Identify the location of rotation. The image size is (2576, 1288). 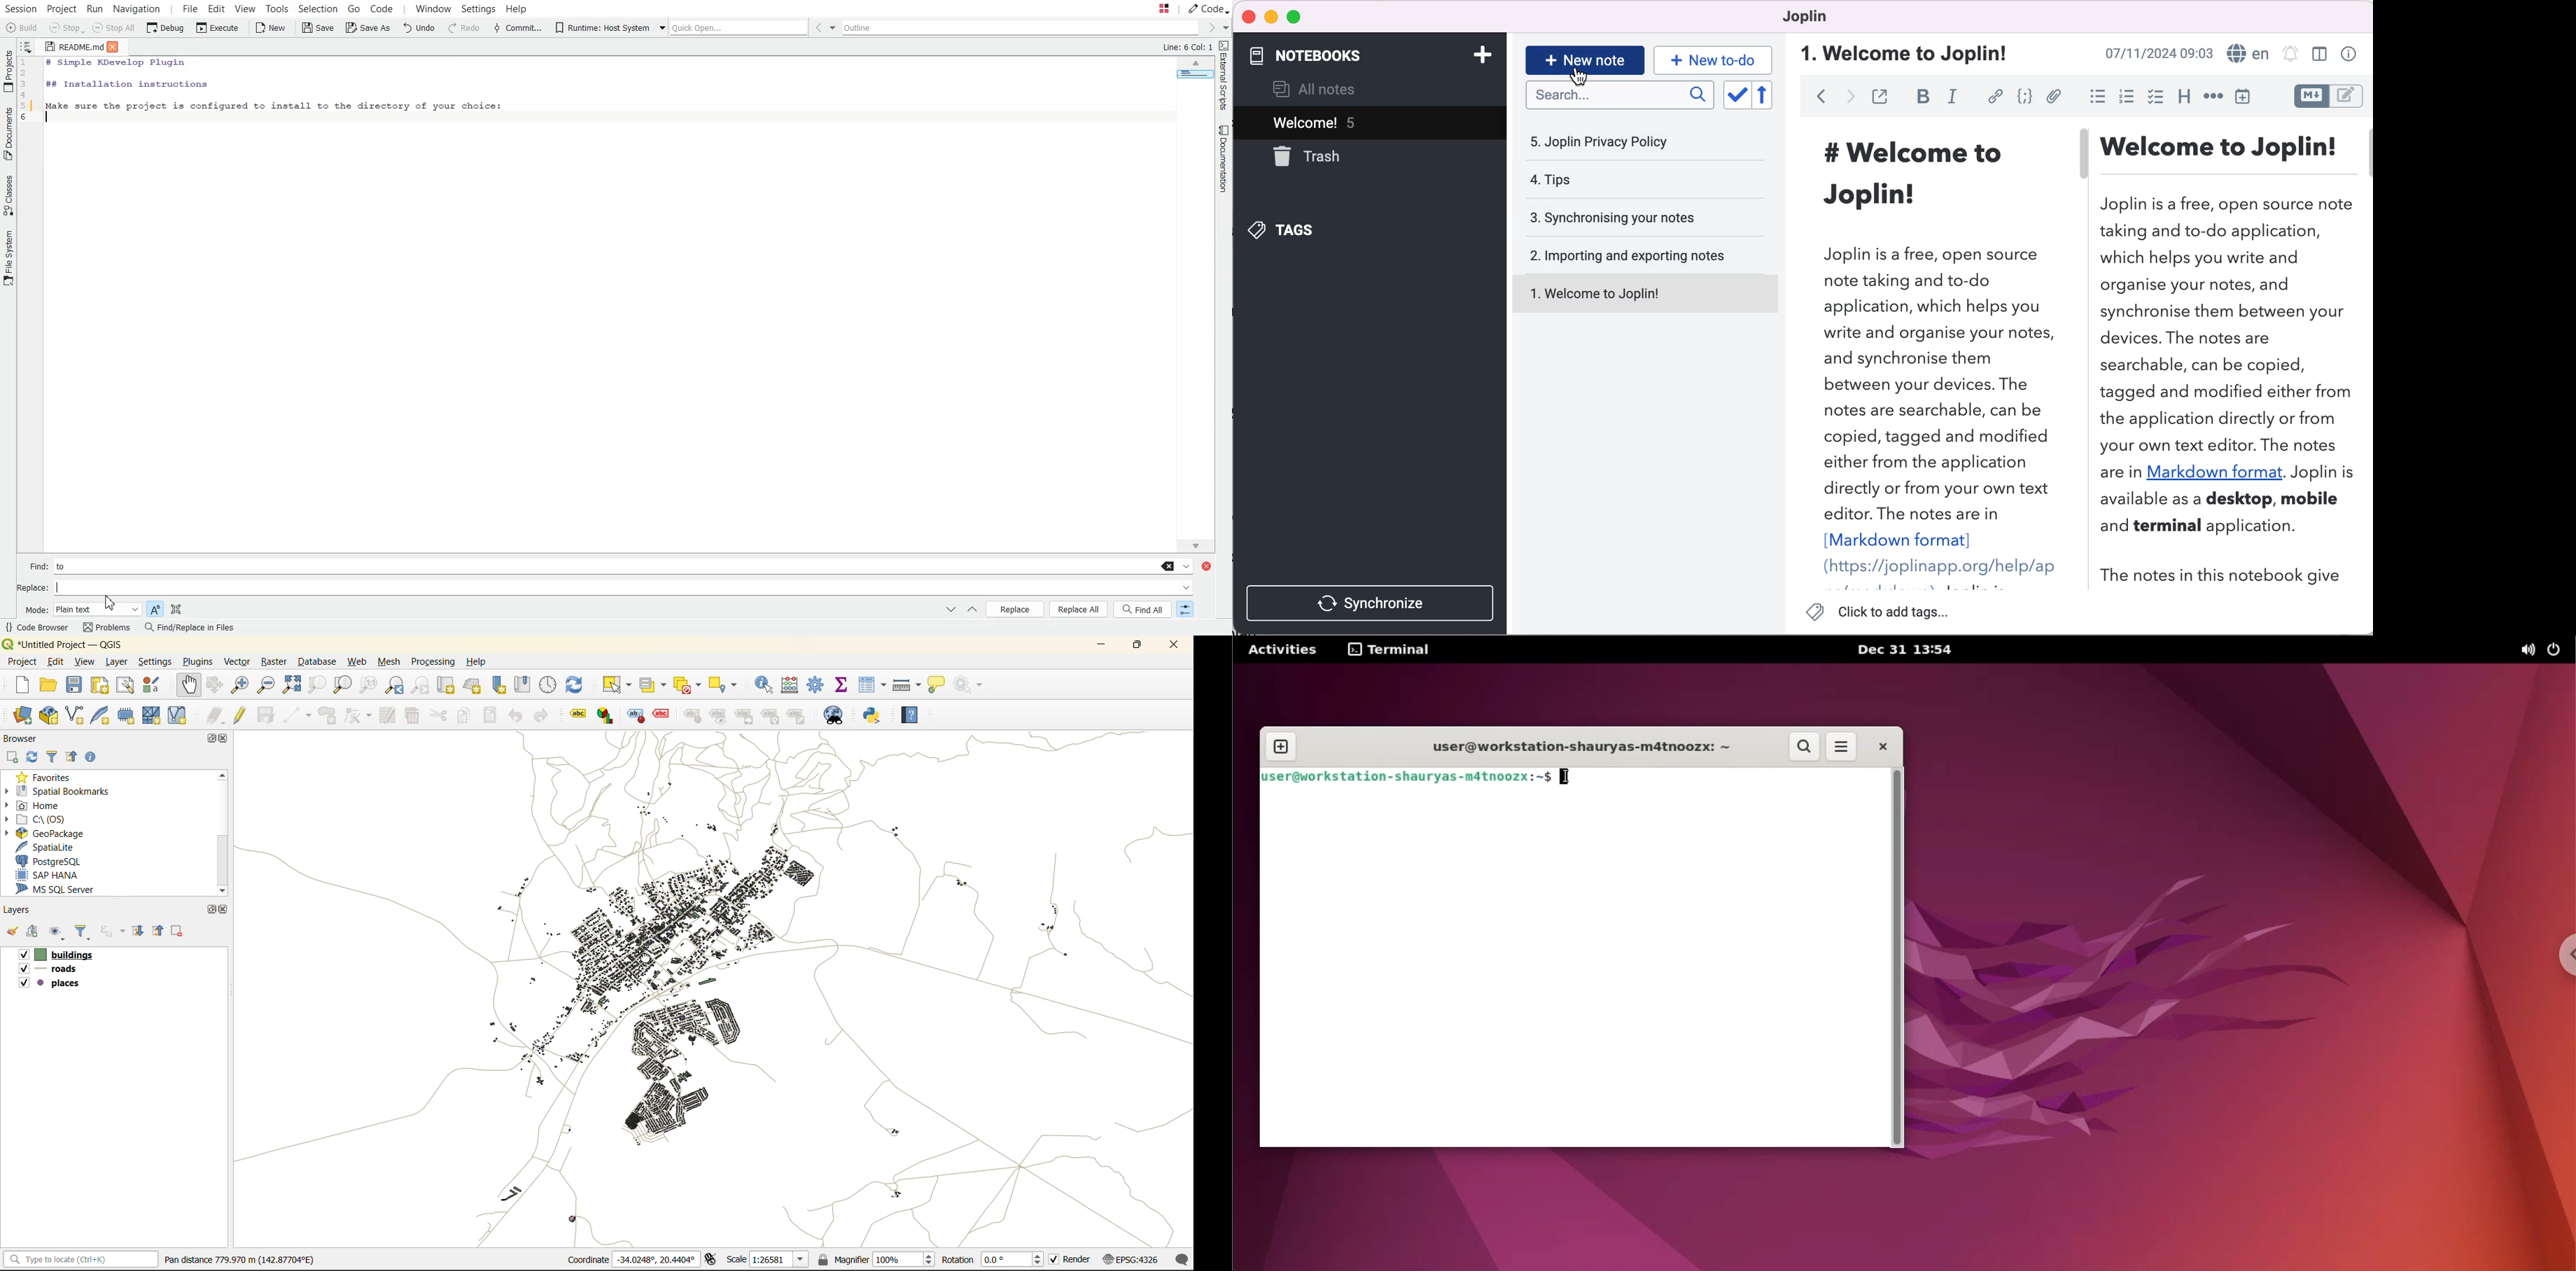
(991, 1260).